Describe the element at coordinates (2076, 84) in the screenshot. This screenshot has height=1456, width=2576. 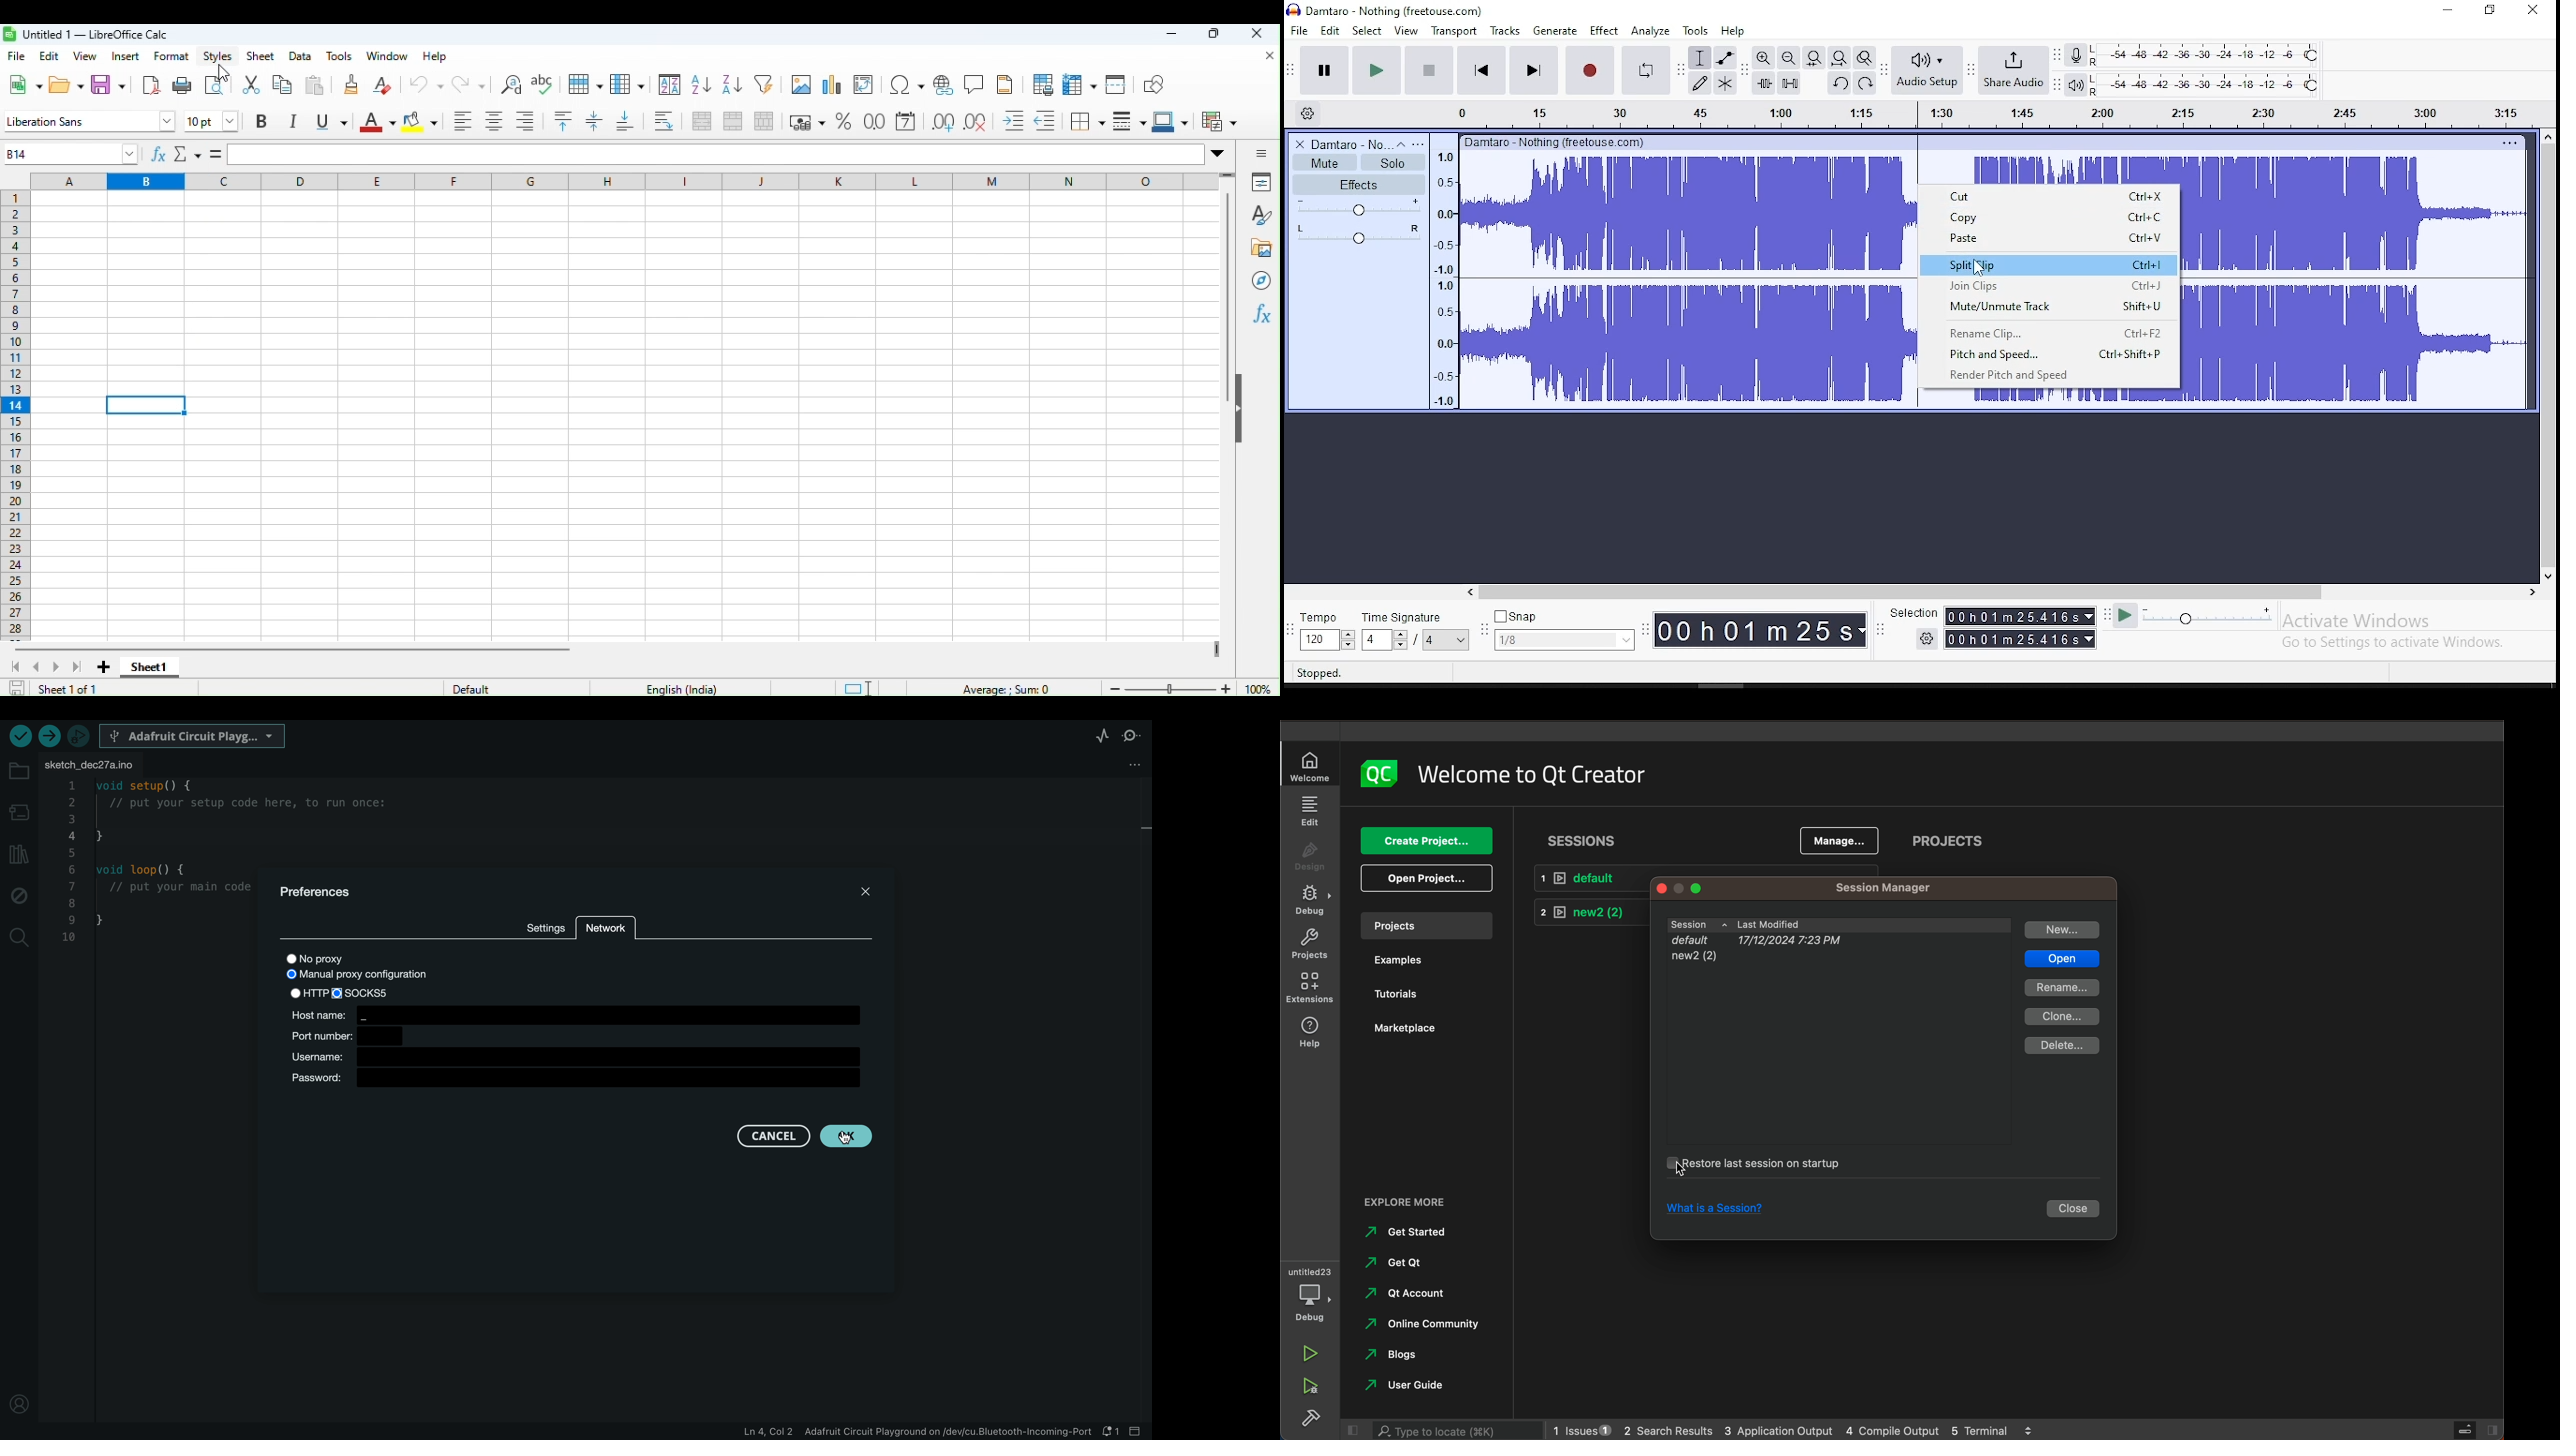
I see `playback meter` at that location.